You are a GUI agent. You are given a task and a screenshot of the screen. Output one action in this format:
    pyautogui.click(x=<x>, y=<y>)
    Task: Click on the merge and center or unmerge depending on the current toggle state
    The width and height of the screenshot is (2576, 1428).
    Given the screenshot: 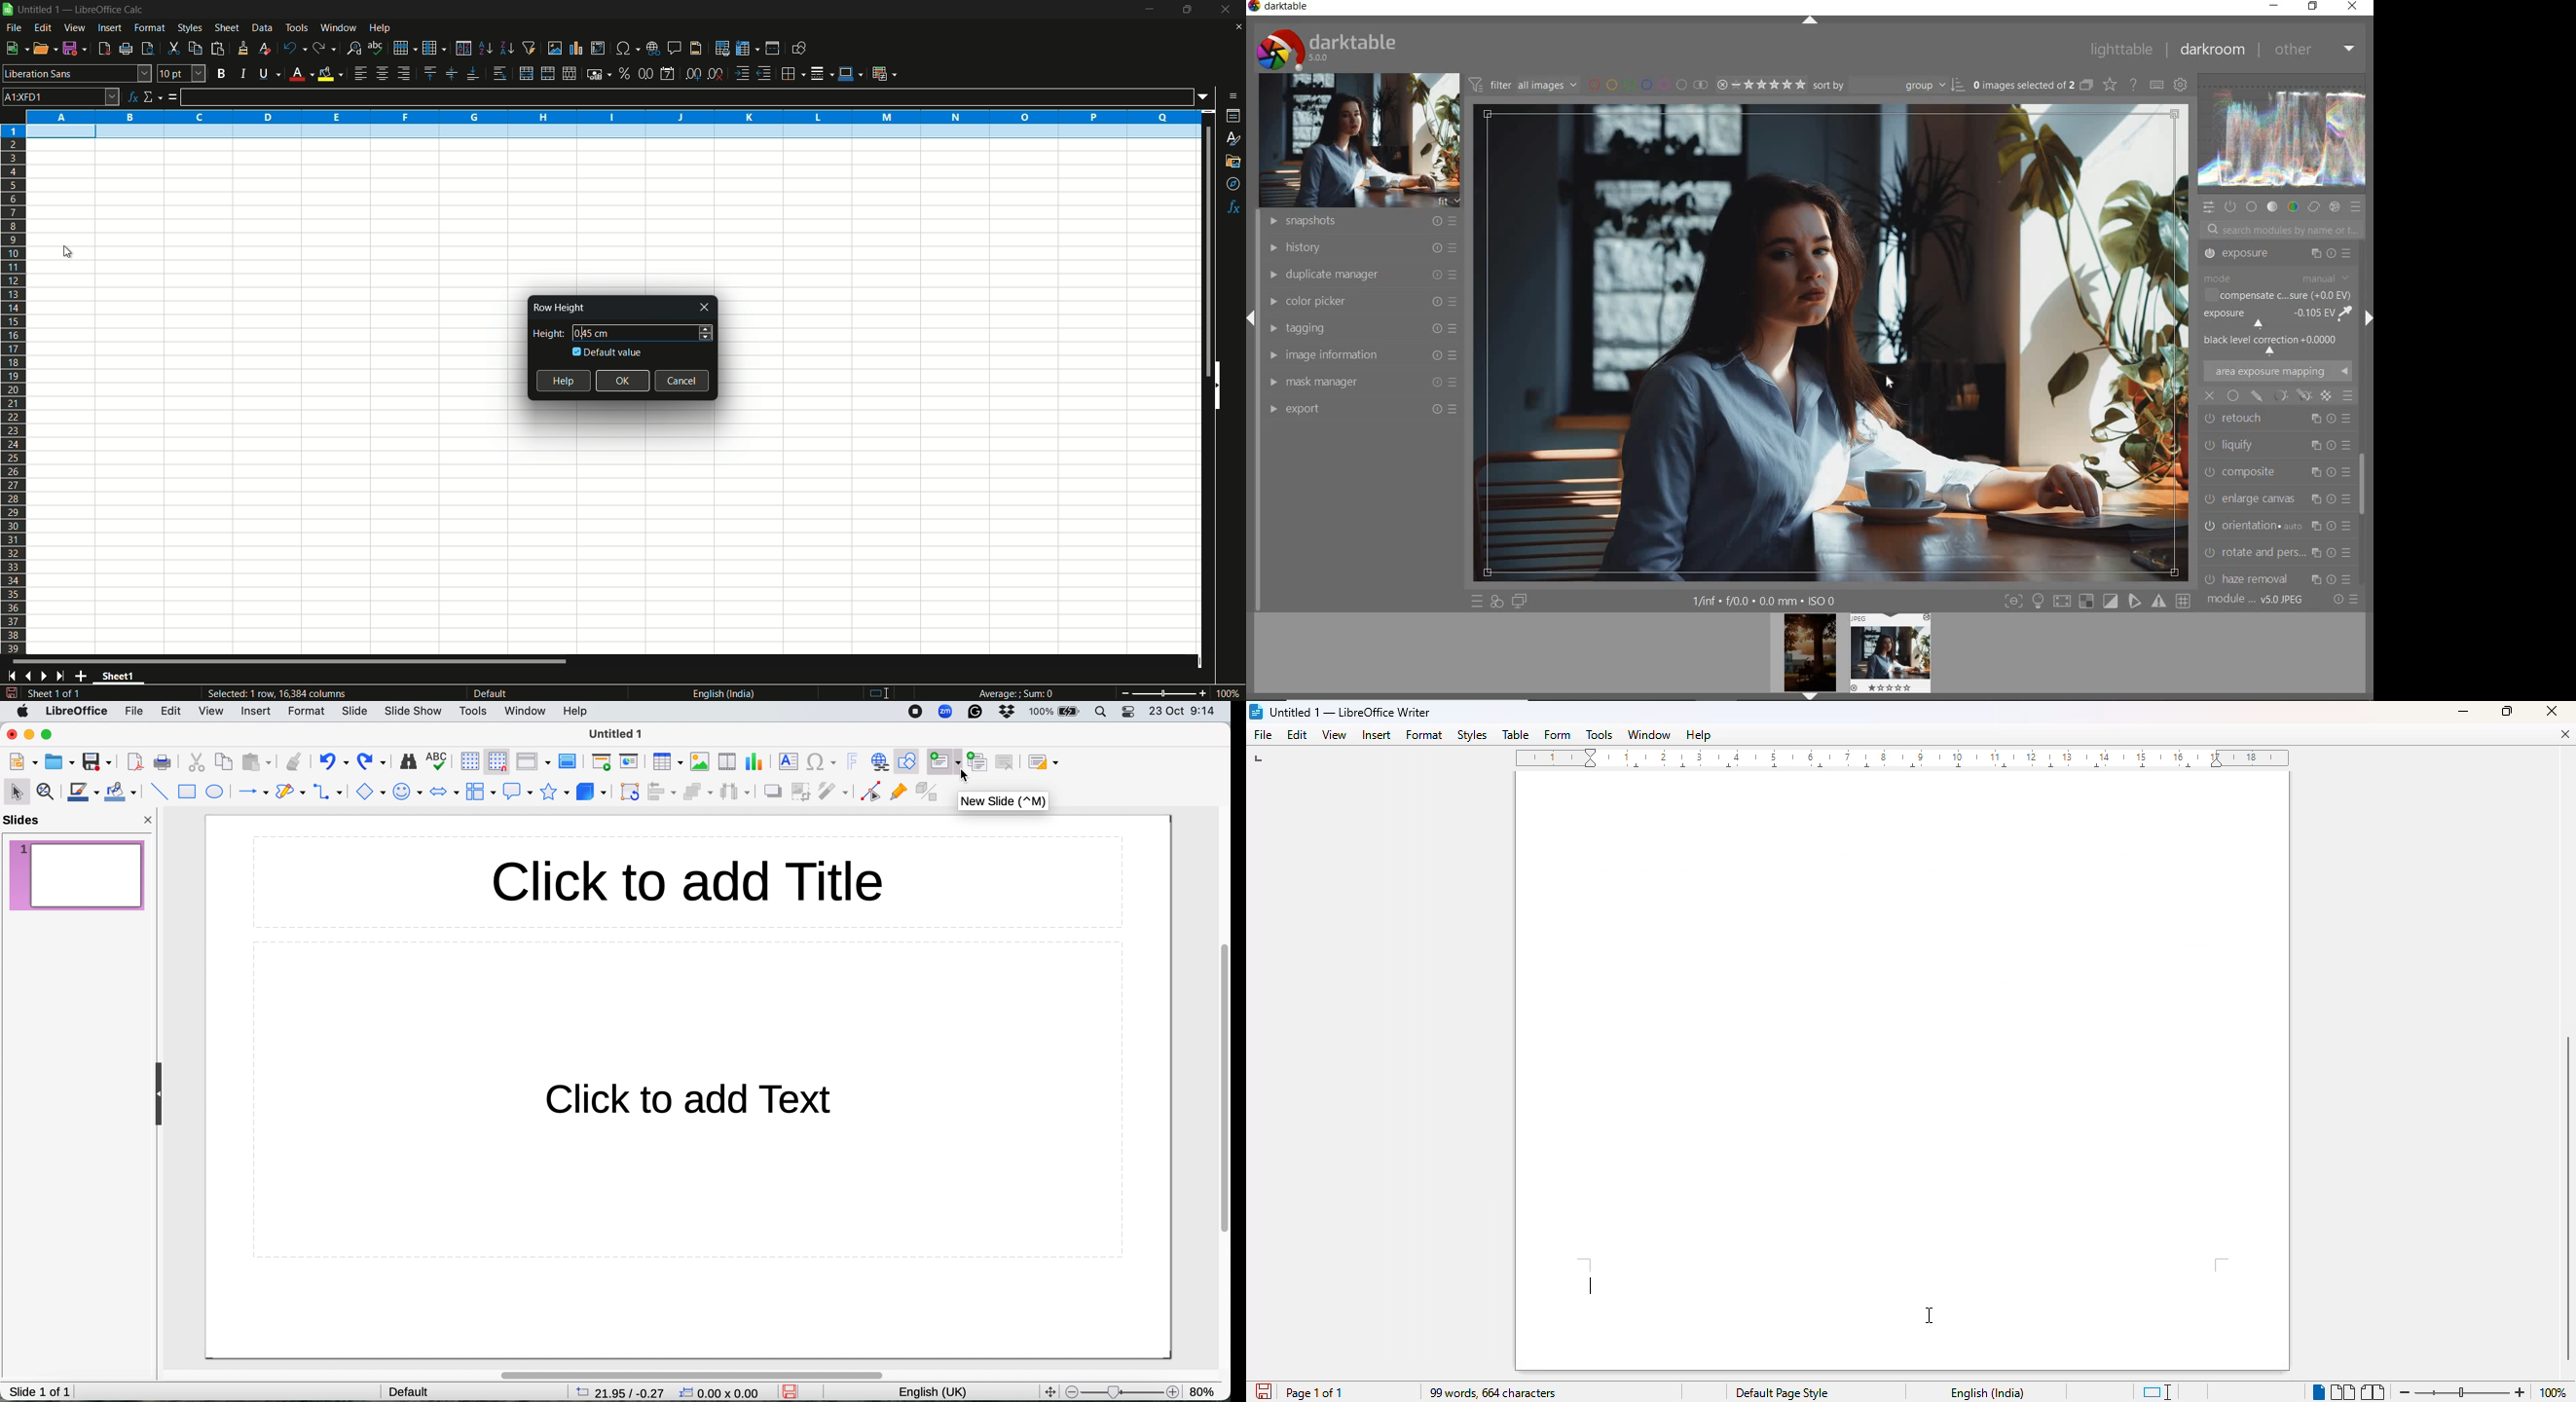 What is the action you would take?
    pyautogui.click(x=525, y=74)
    